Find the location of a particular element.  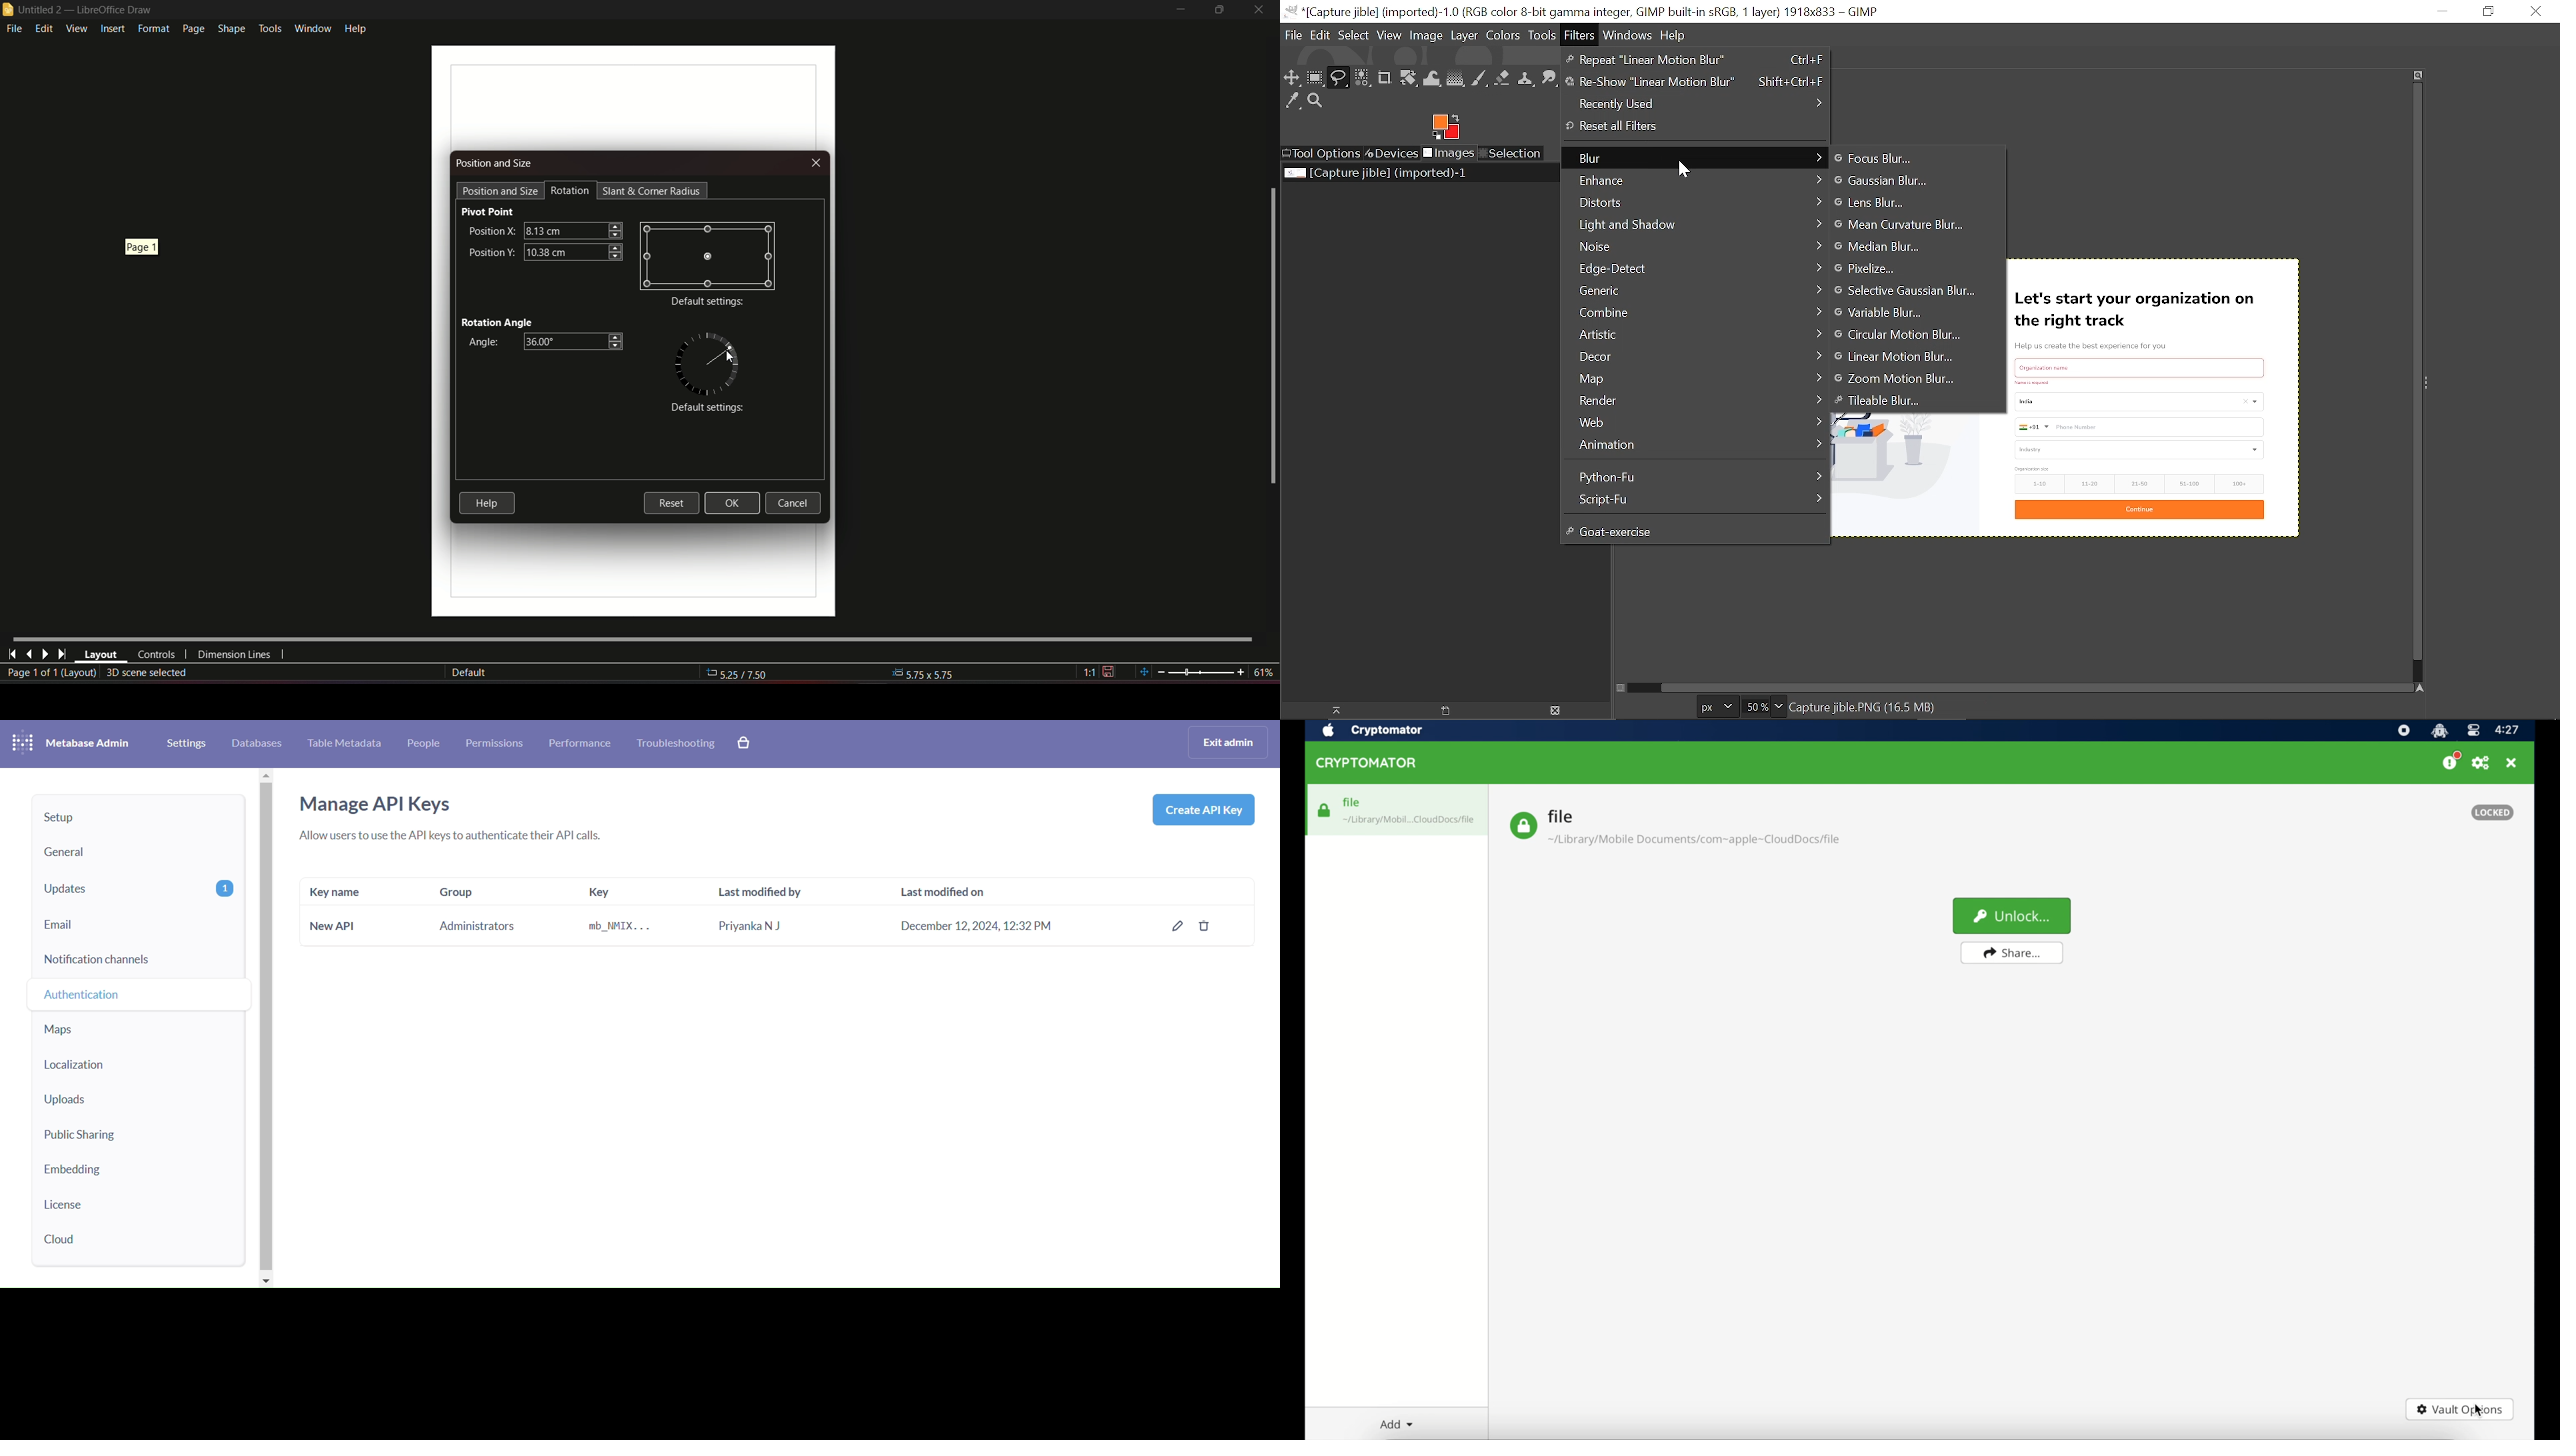

authentiaction is located at coordinates (140, 994).